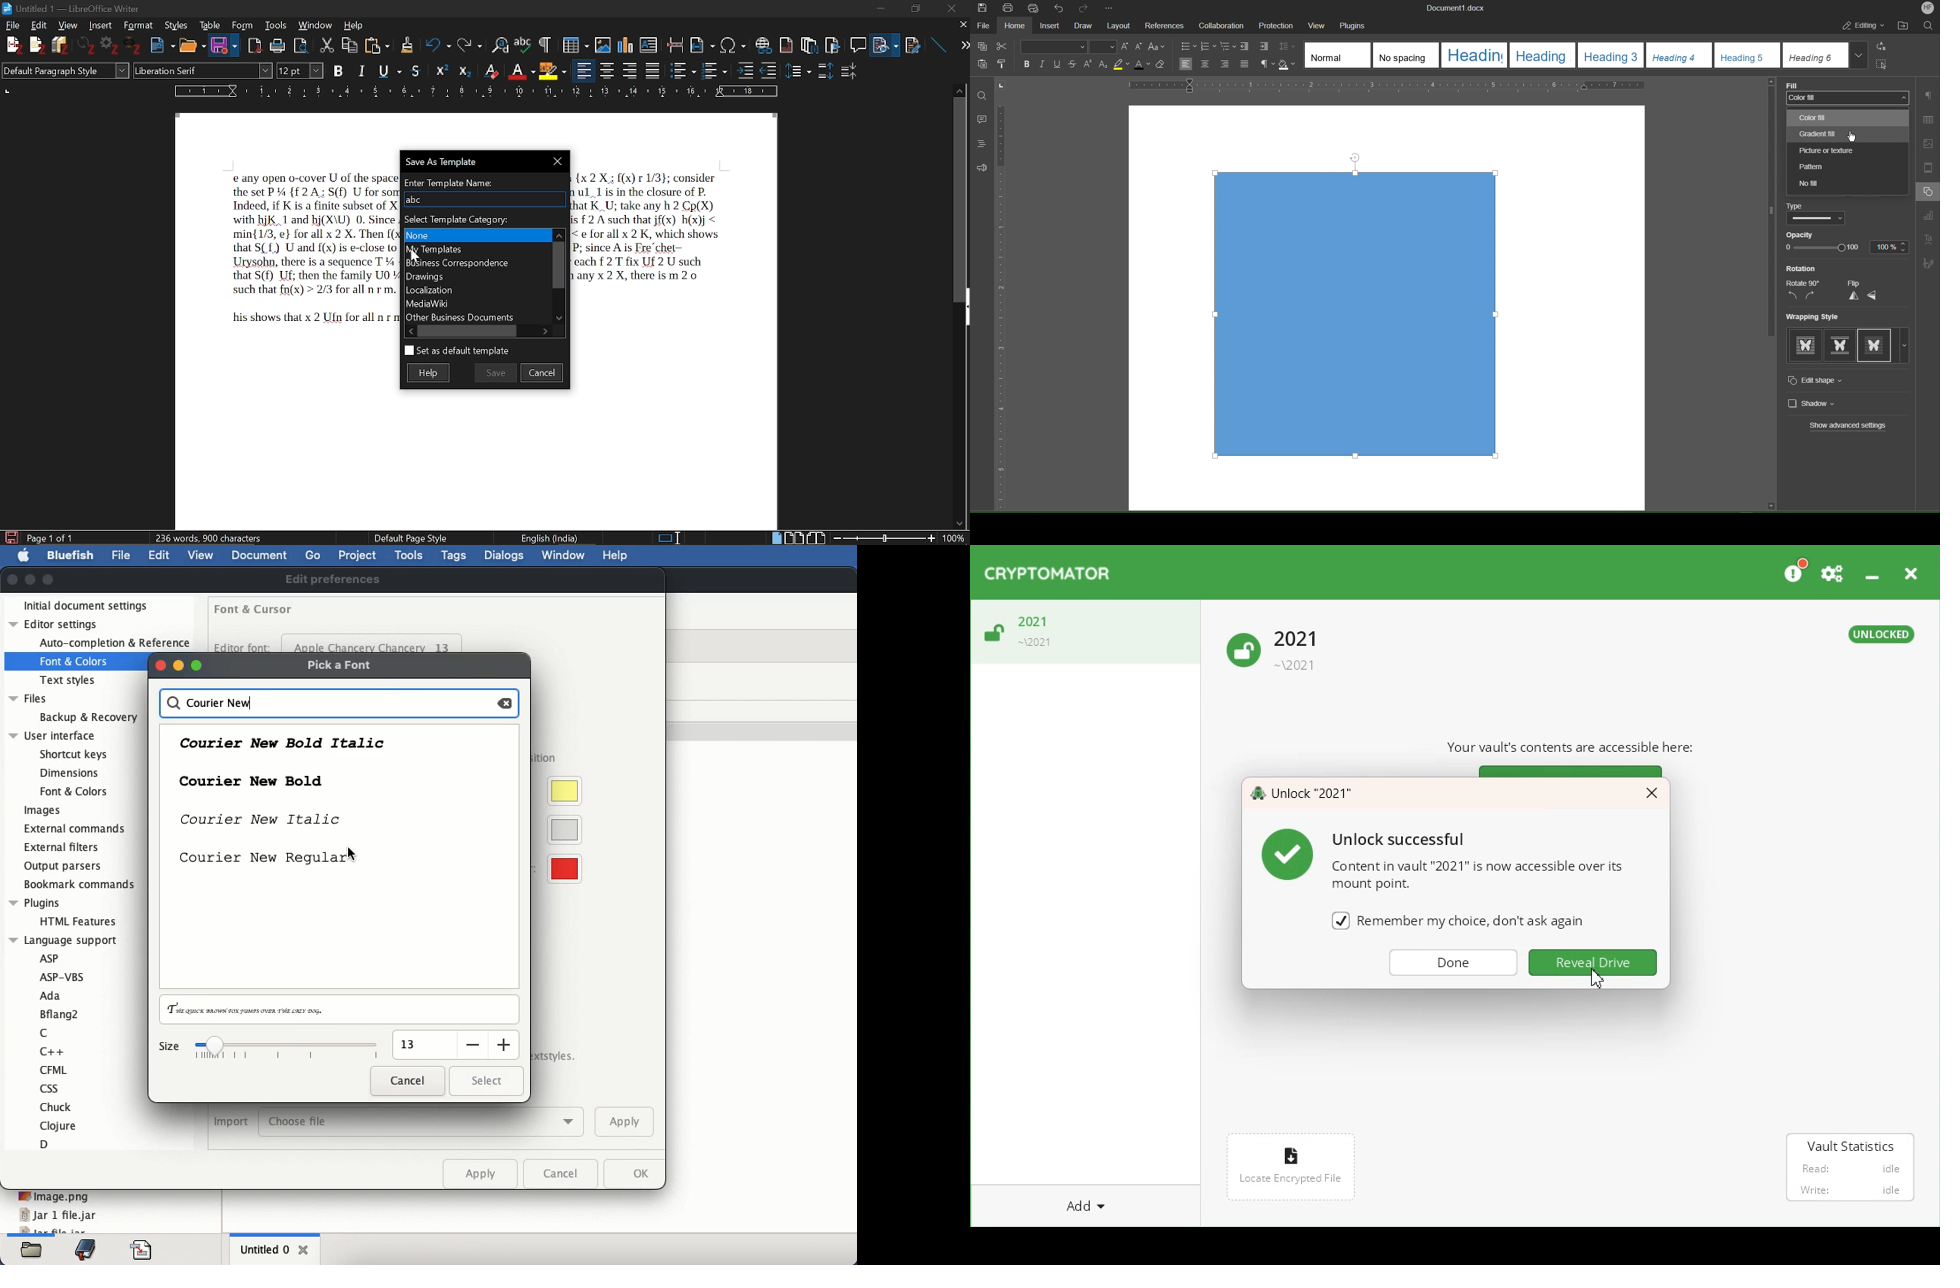 Image resolution: width=1960 pixels, height=1288 pixels. Describe the element at coordinates (850, 74) in the screenshot. I see `decrease paragraph space` at that location.